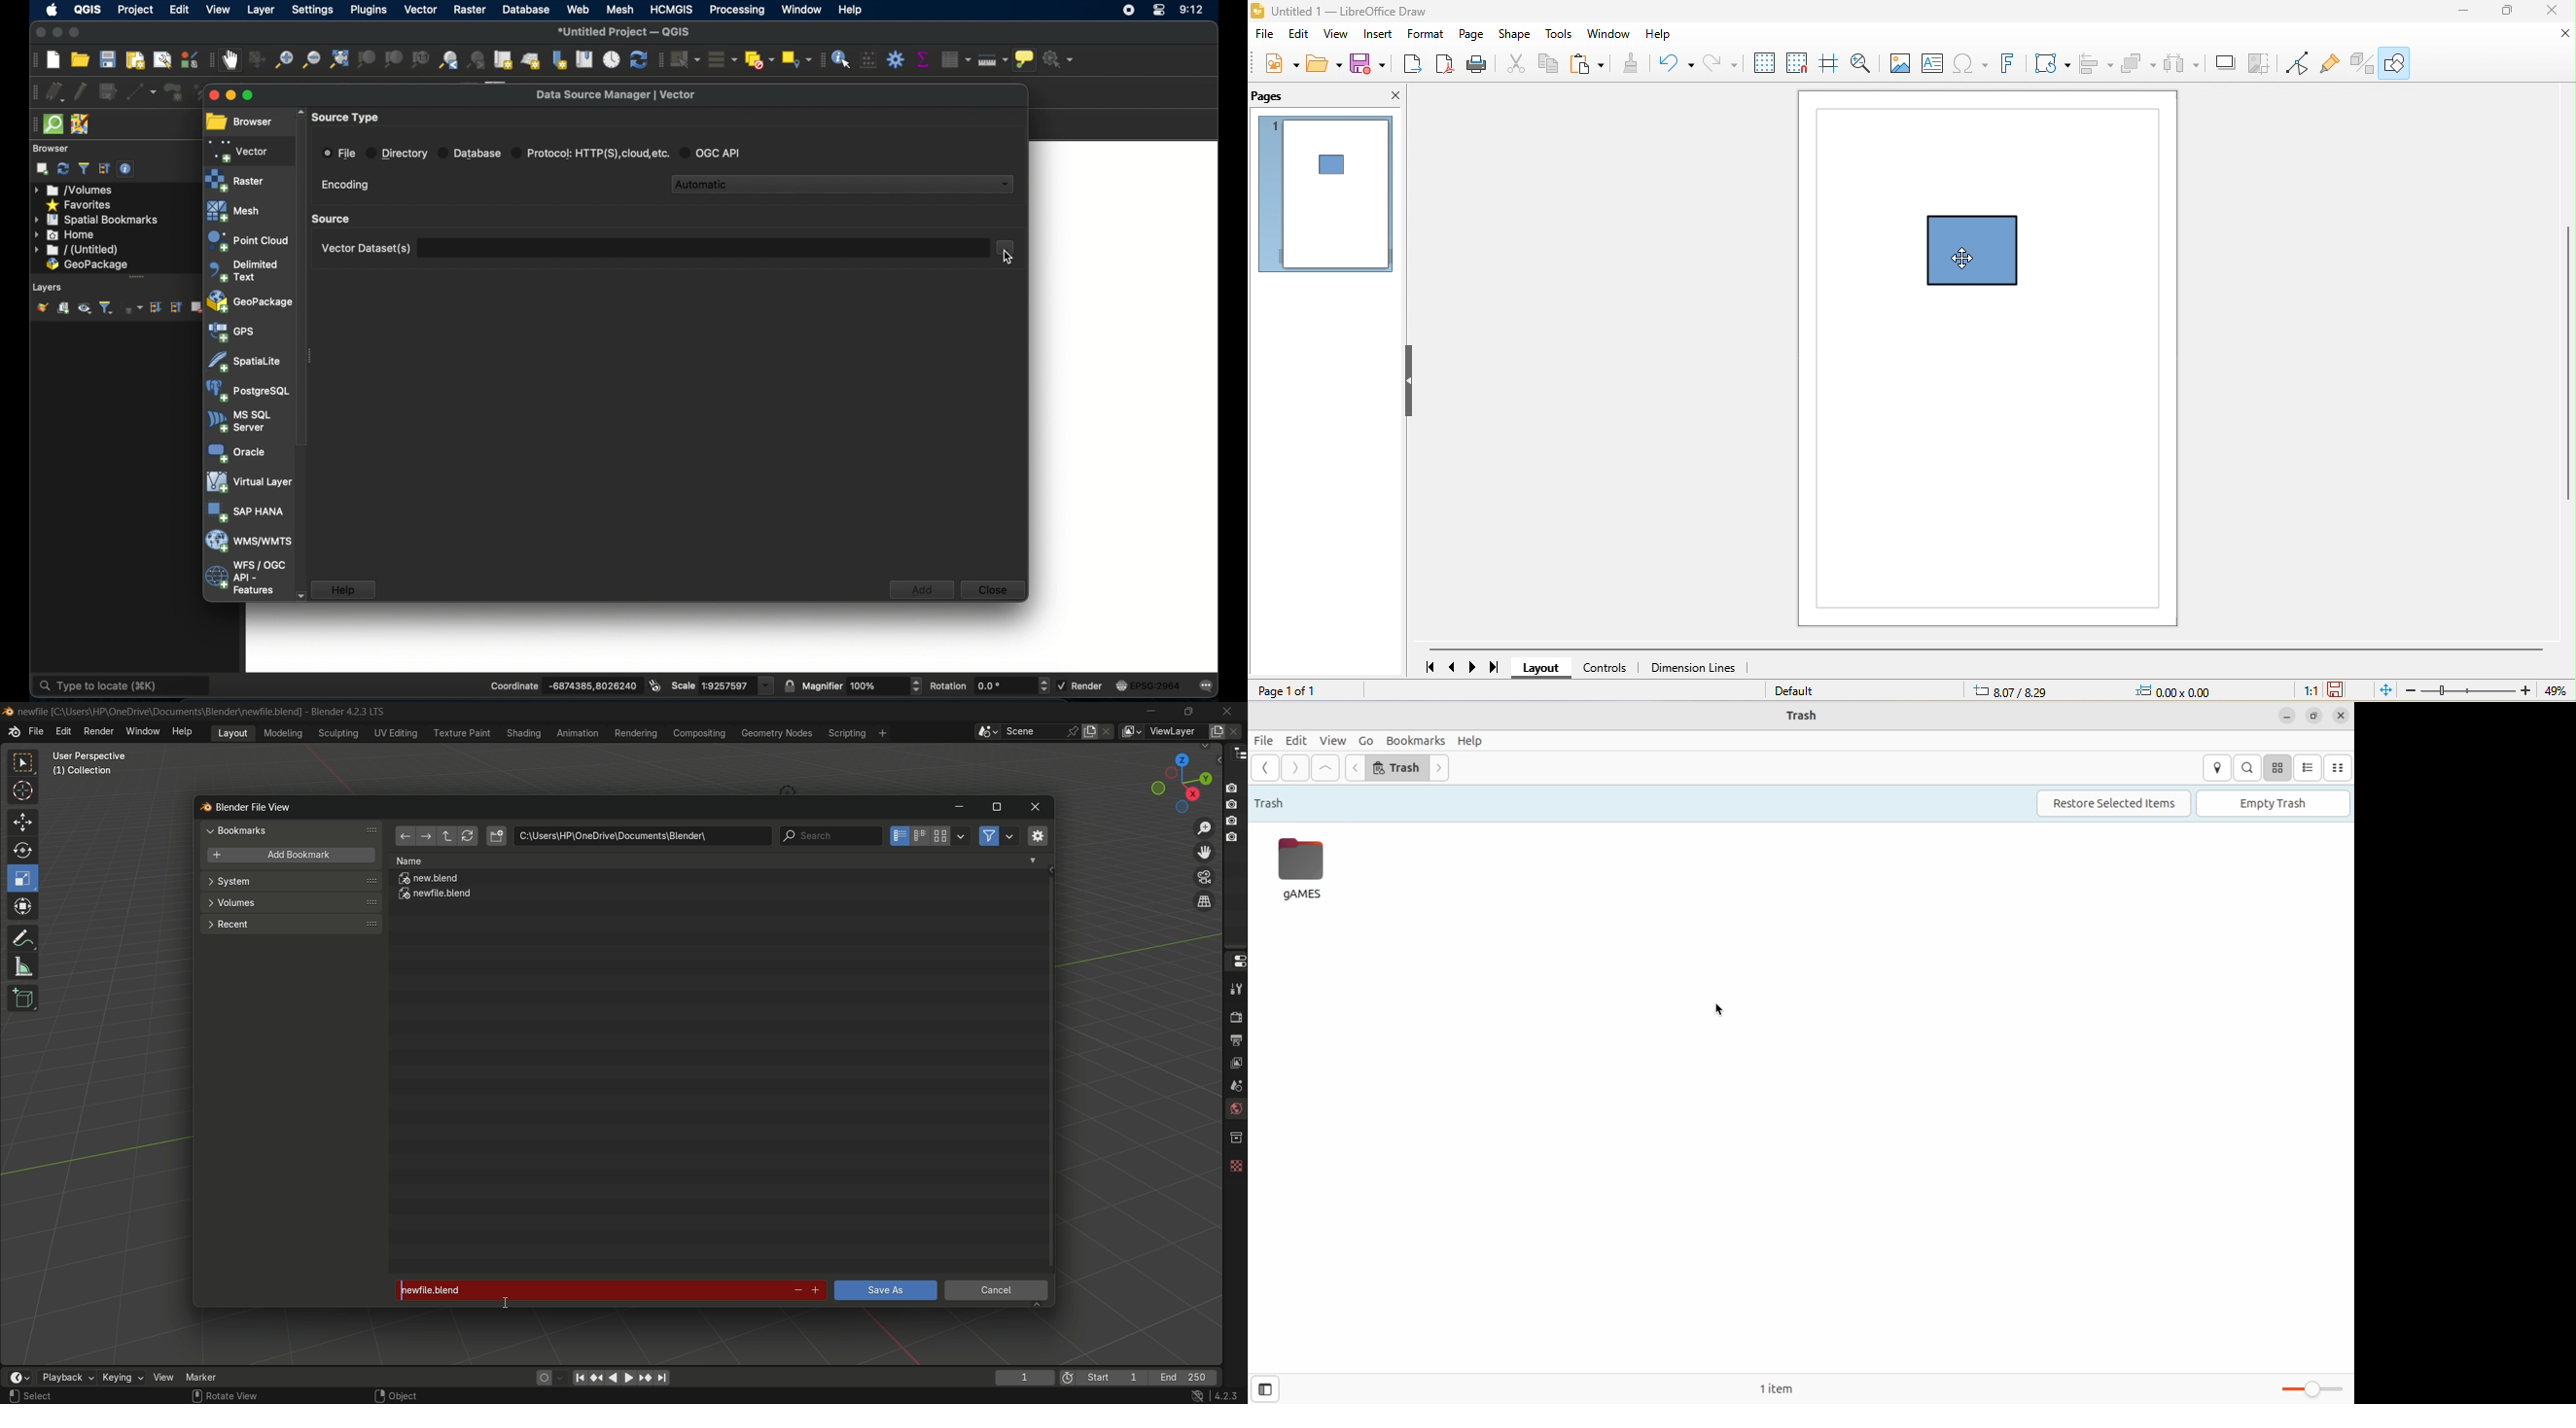 The height and width of the screenshot is (1428, 2576). Describe the element at coordinates (1827, 64) in the screenshot. I see `helpline while moving` at that location.